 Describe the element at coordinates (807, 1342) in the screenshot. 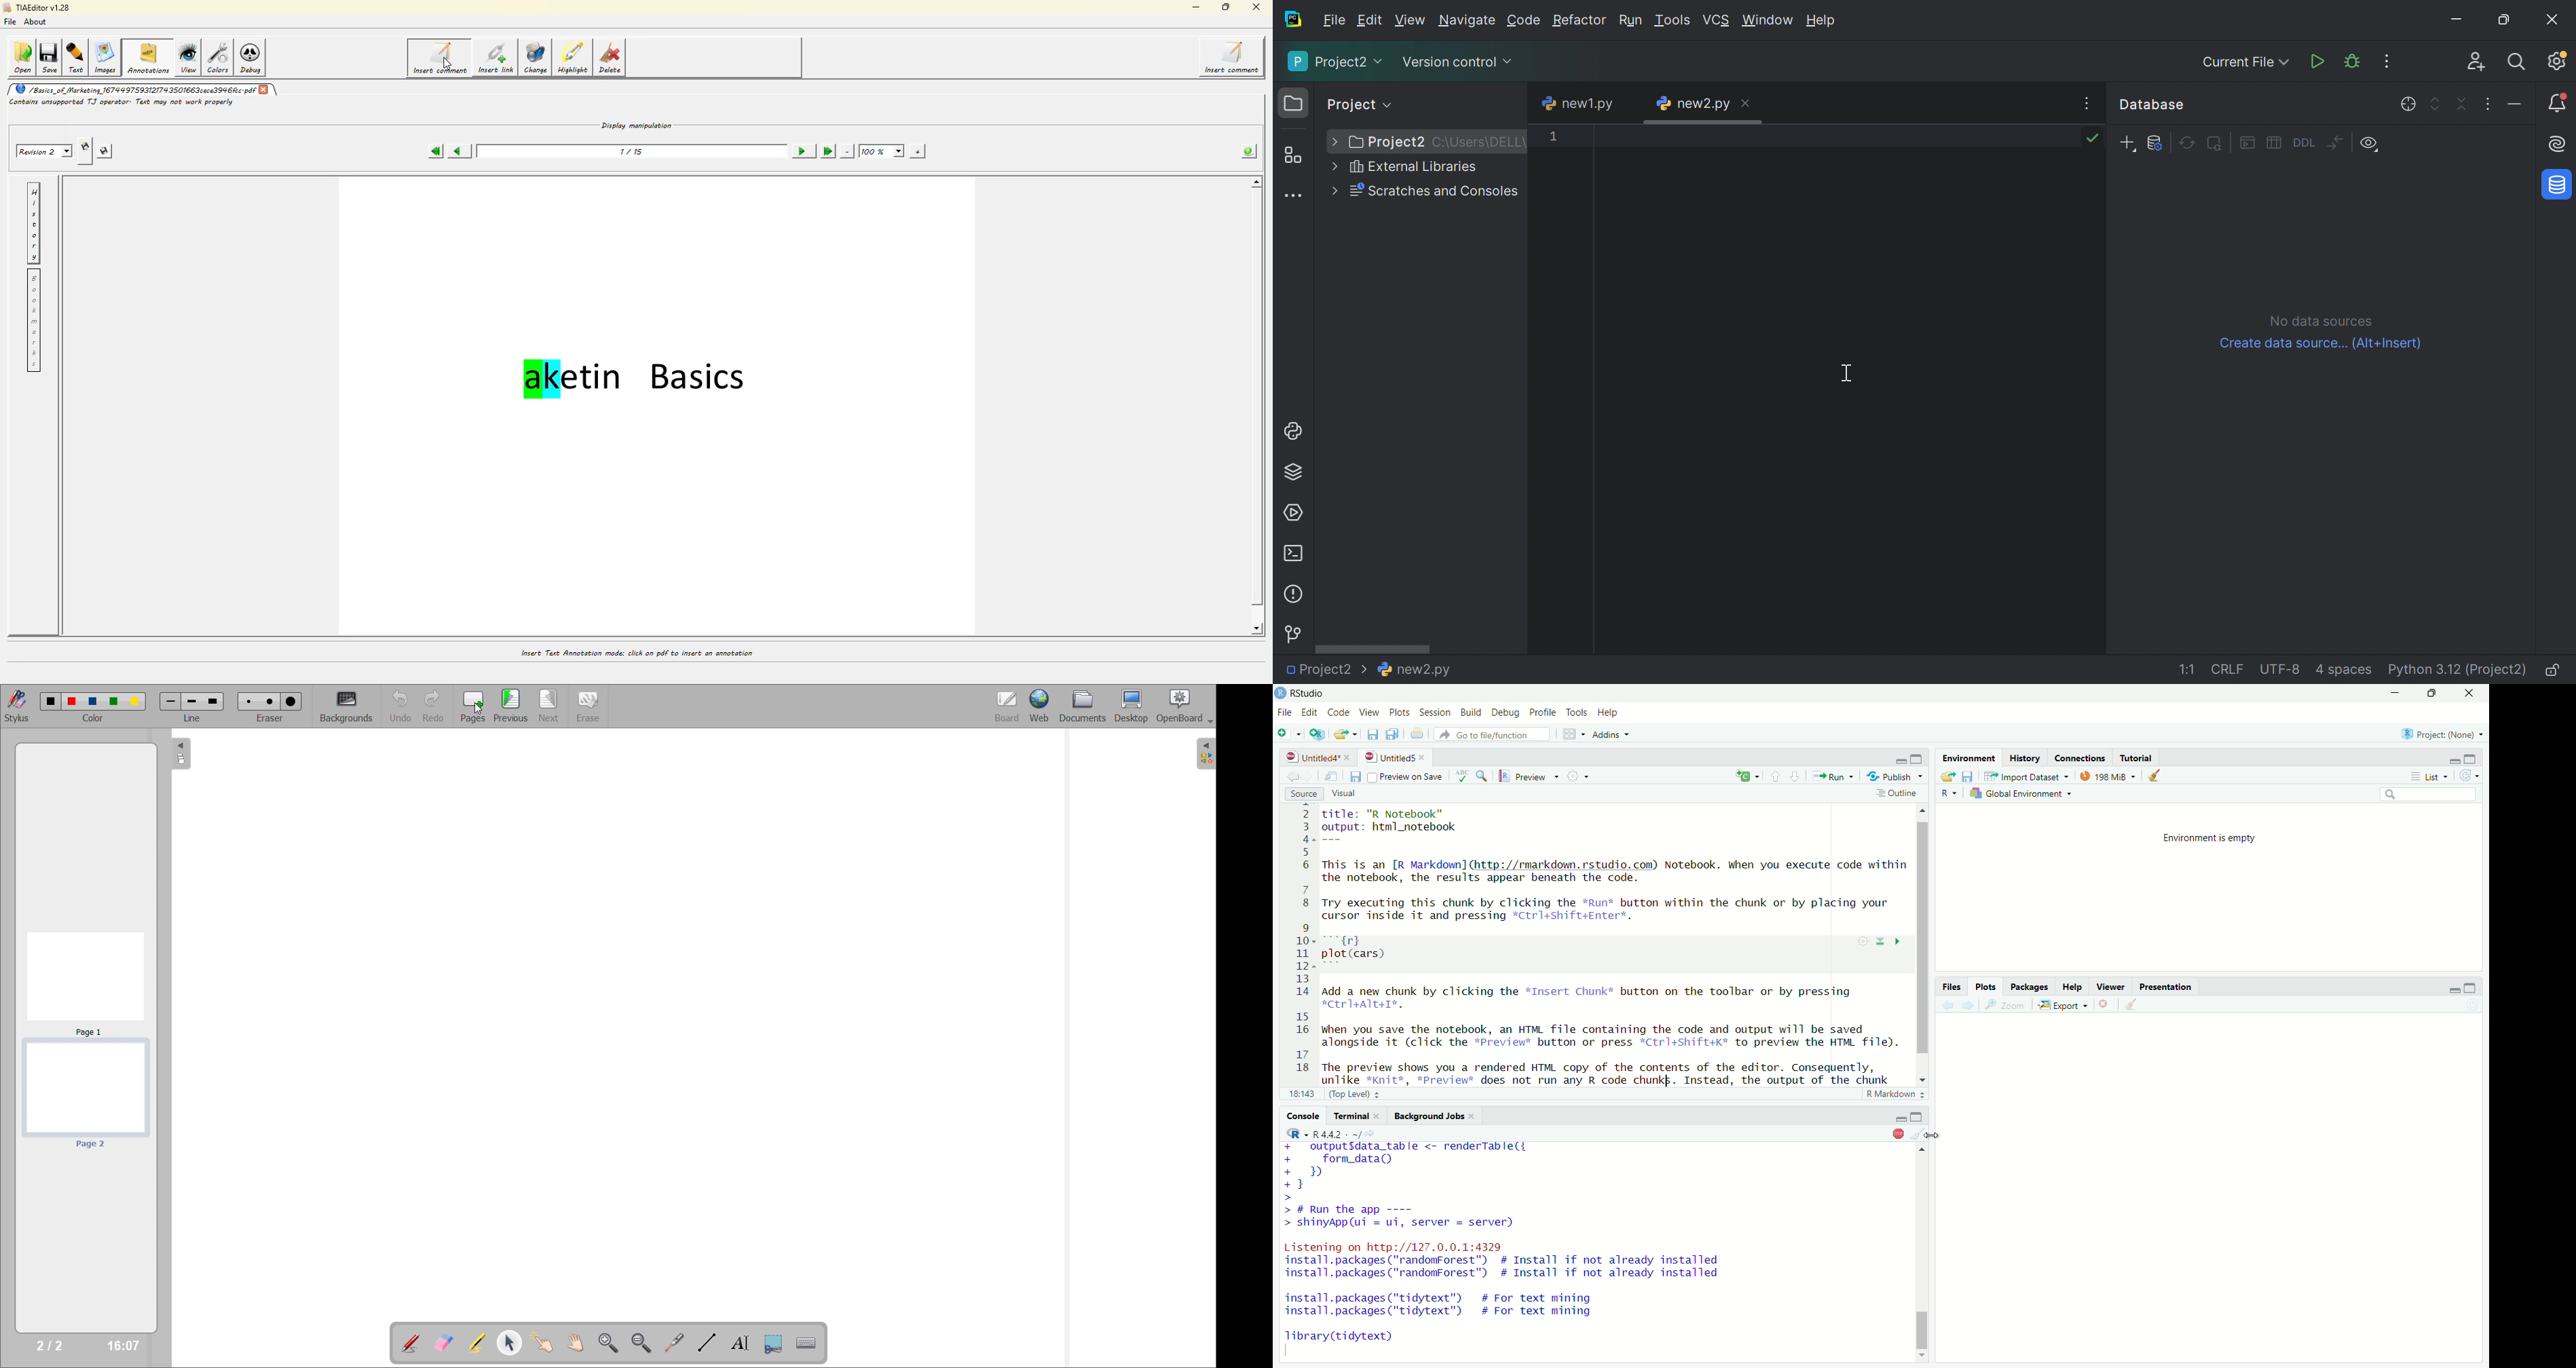

I see `virtual keyboard` at that location.